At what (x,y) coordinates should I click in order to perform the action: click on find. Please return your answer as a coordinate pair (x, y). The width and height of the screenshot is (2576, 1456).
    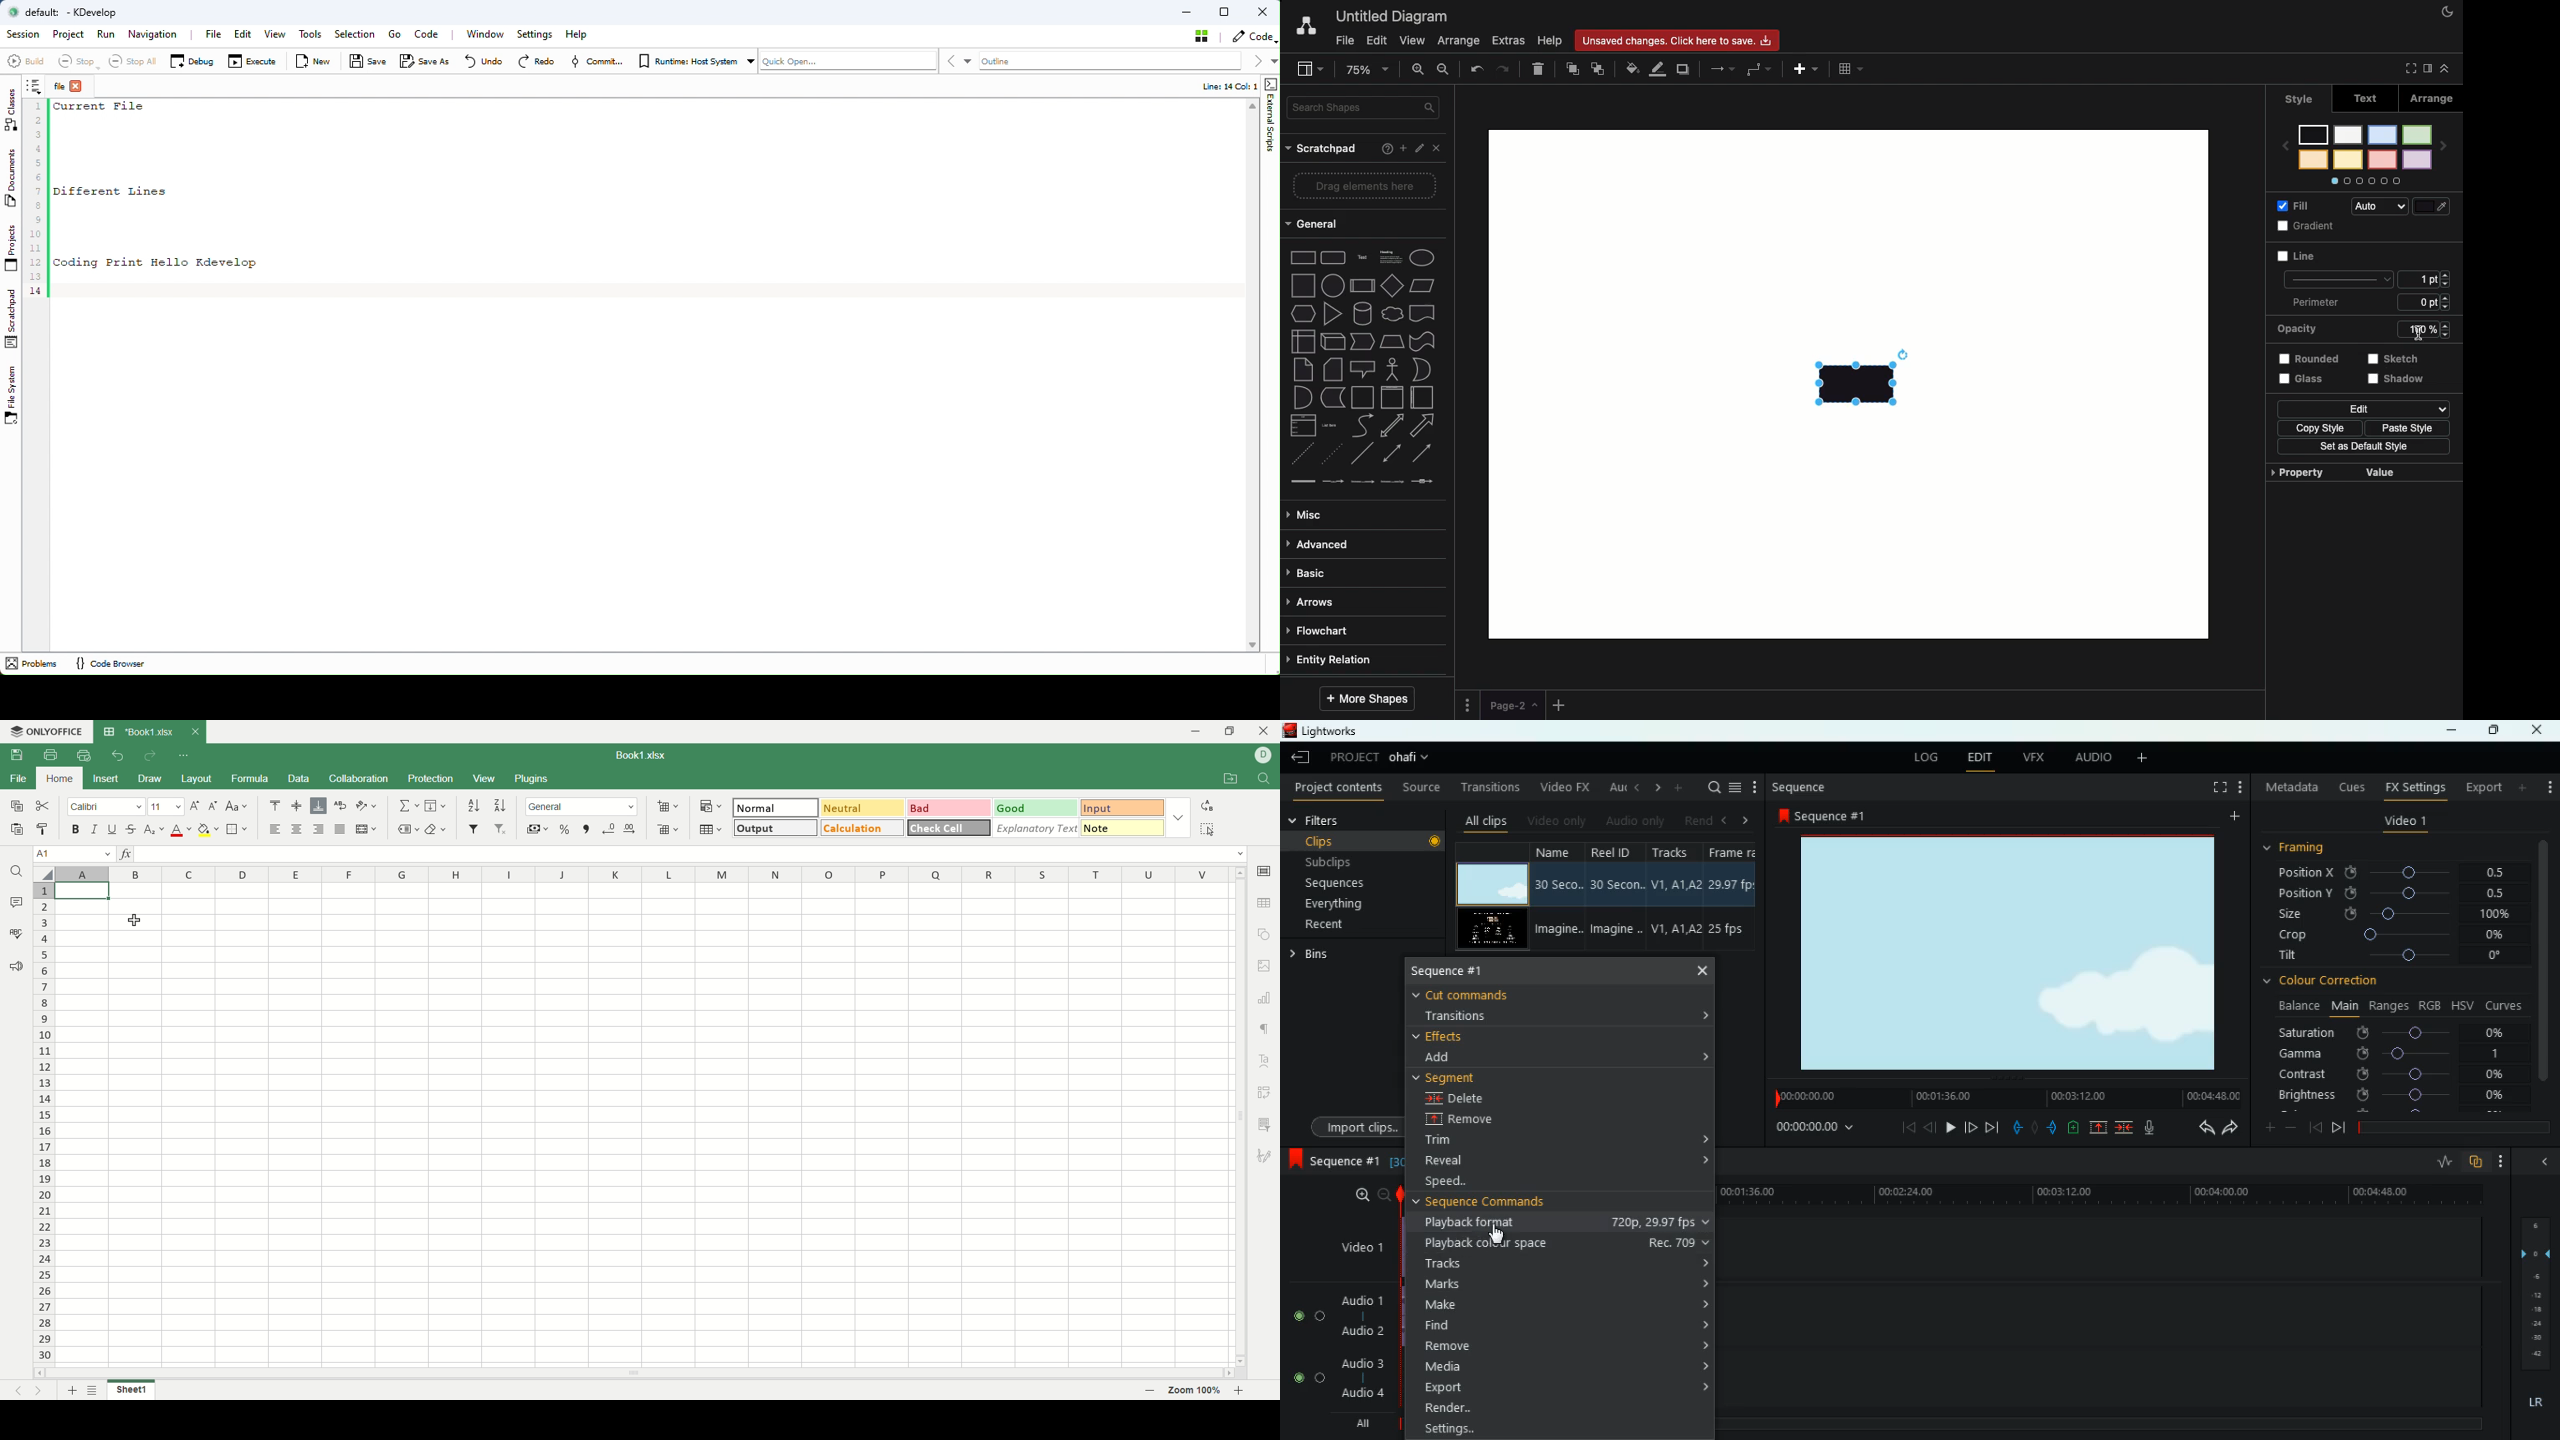
    Looking at the image, I should click on (15, 871).